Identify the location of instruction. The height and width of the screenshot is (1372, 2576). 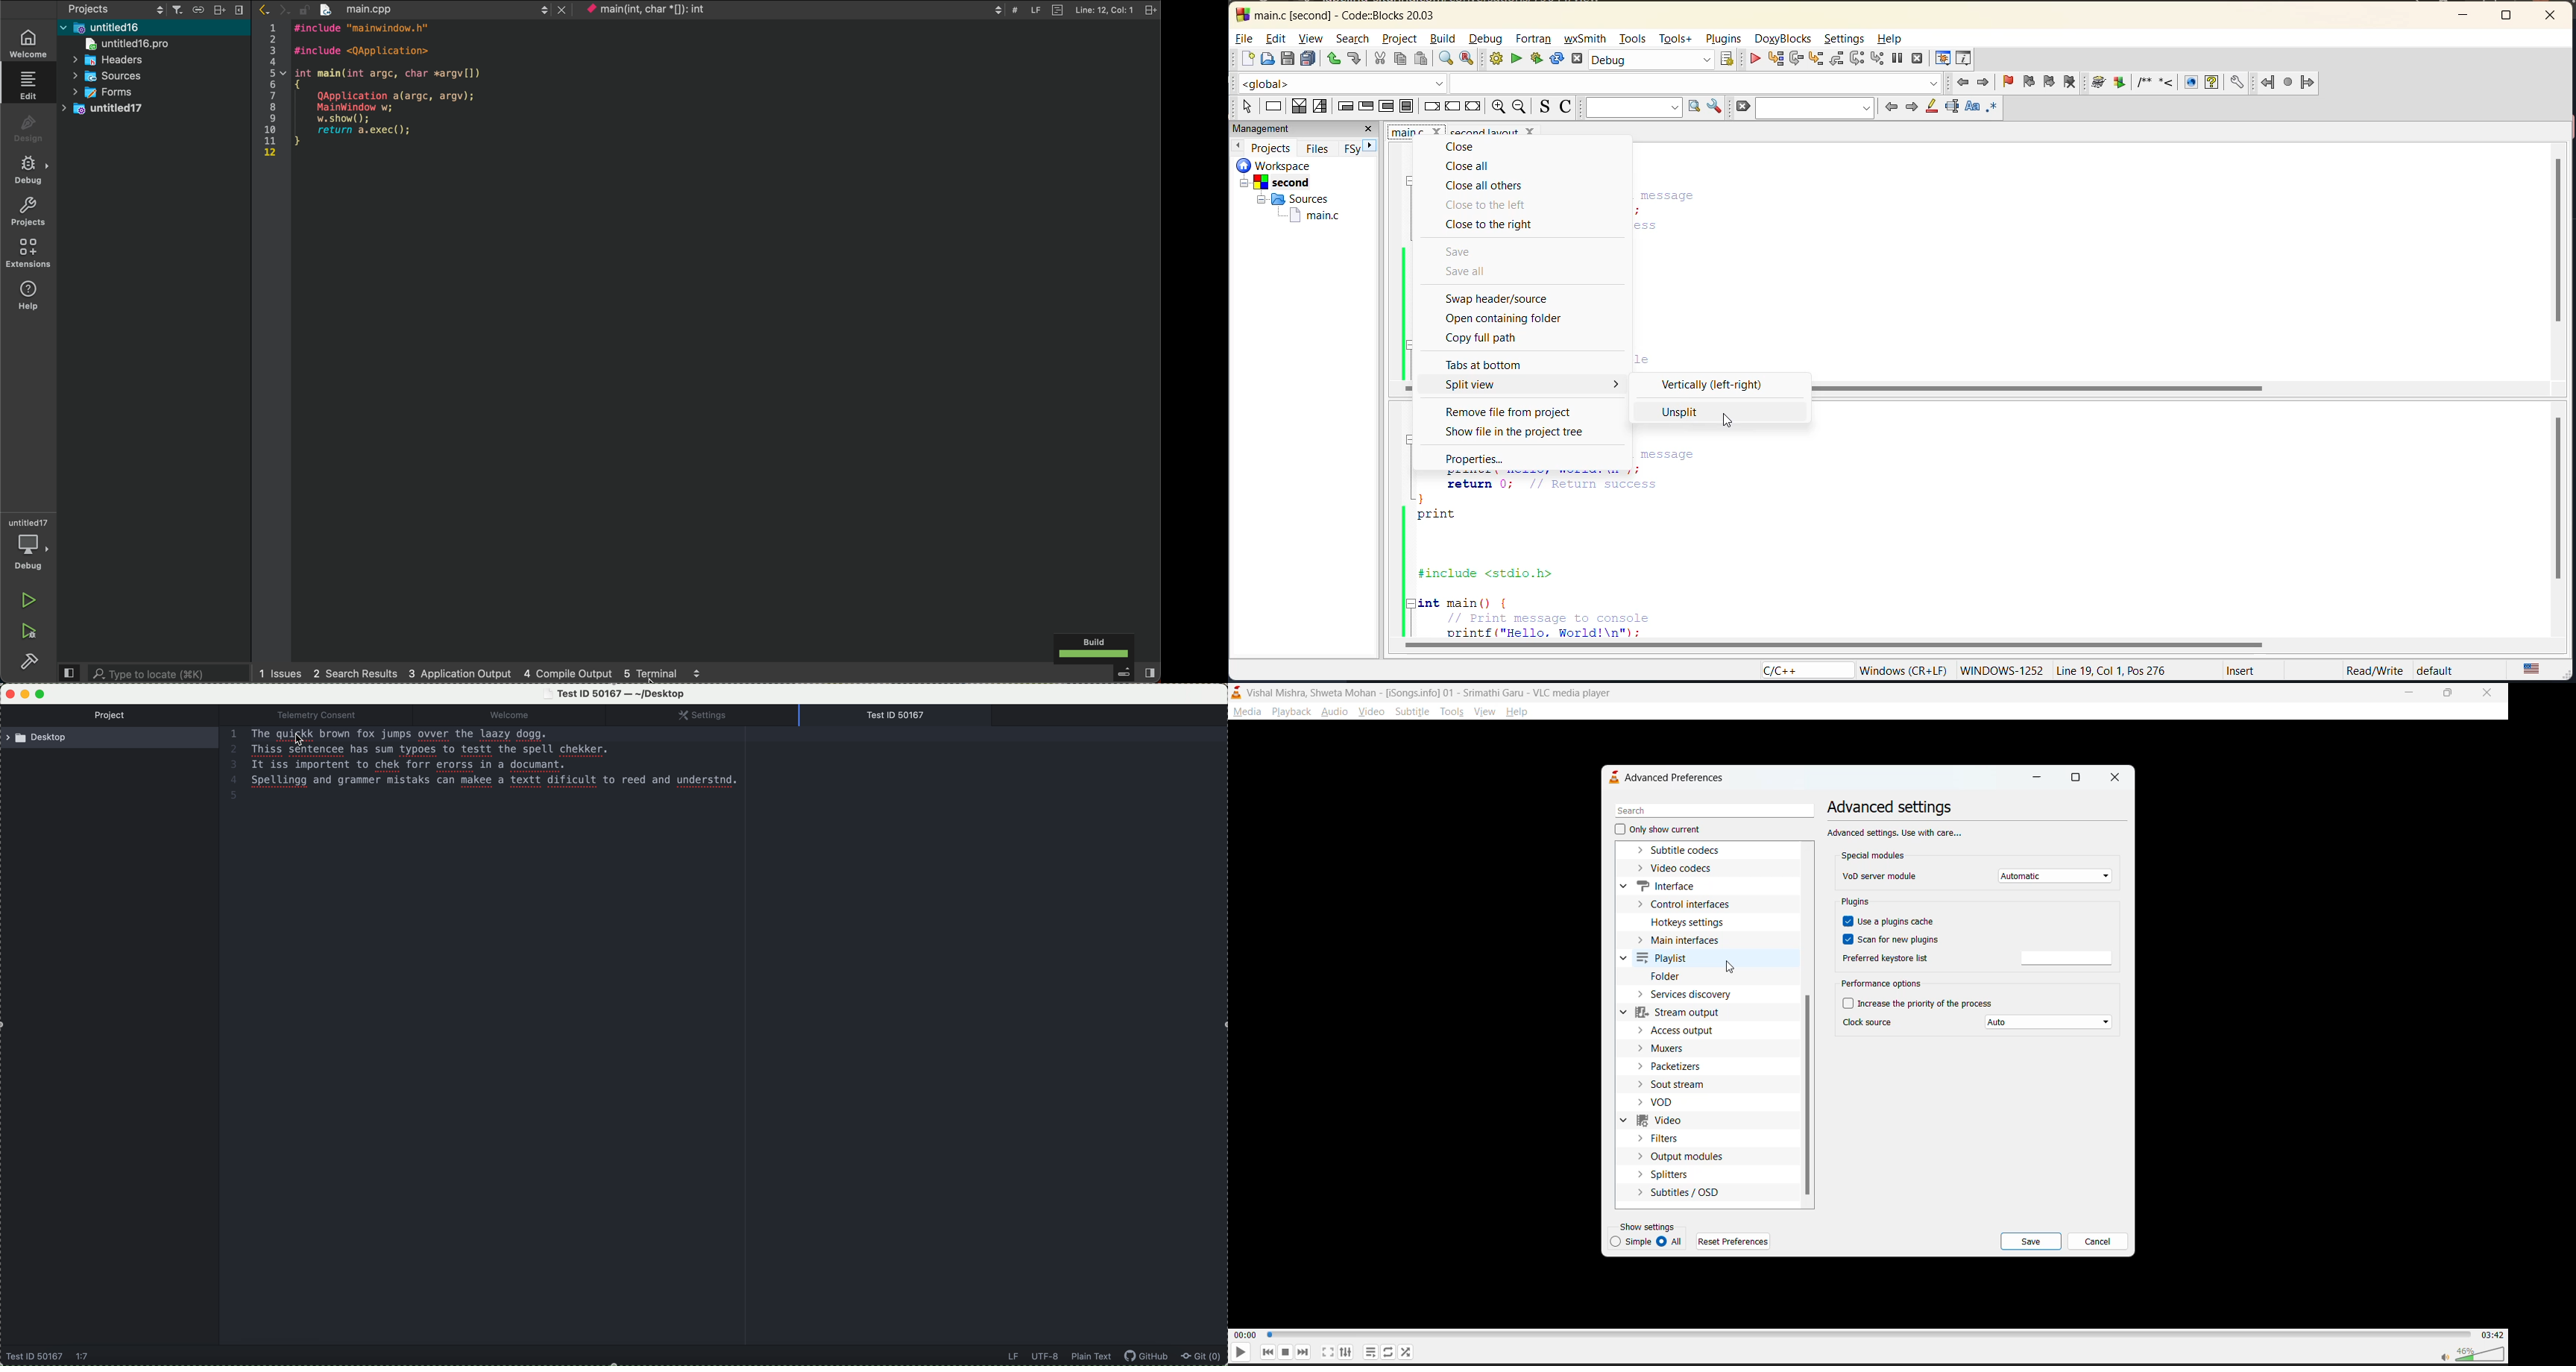
(1275, 105).